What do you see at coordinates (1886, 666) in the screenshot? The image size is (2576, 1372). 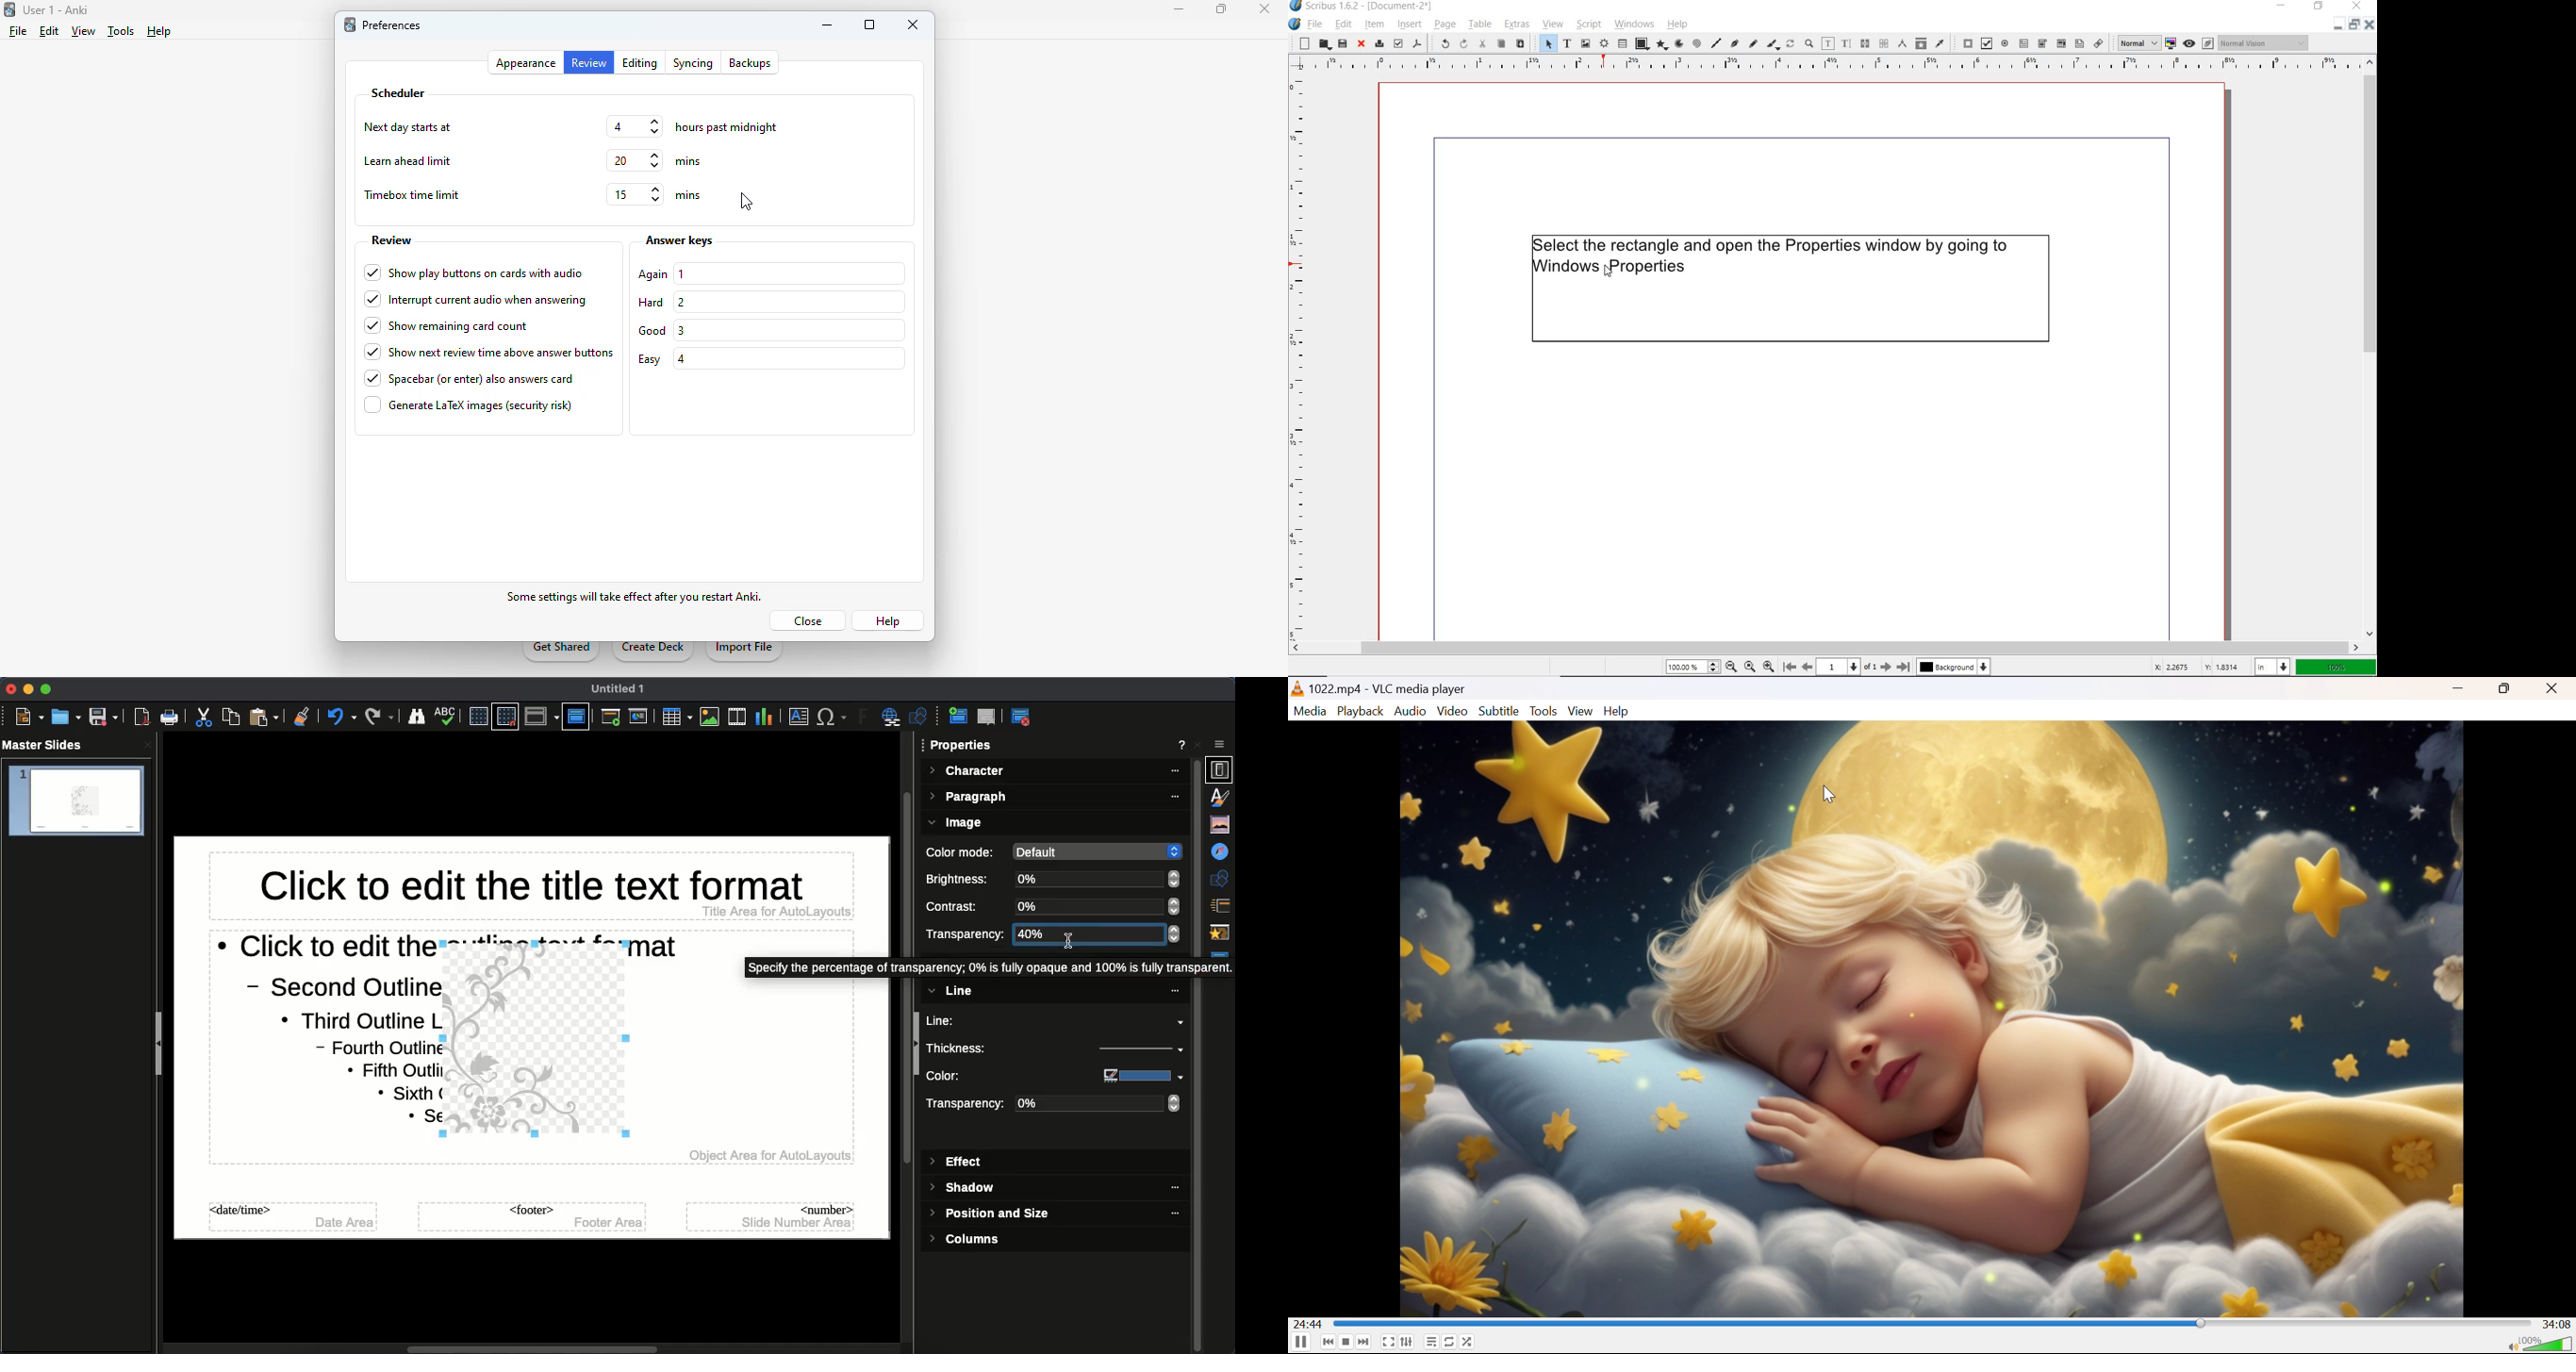 I see `go to next page` at bounding box center [1886, 666].